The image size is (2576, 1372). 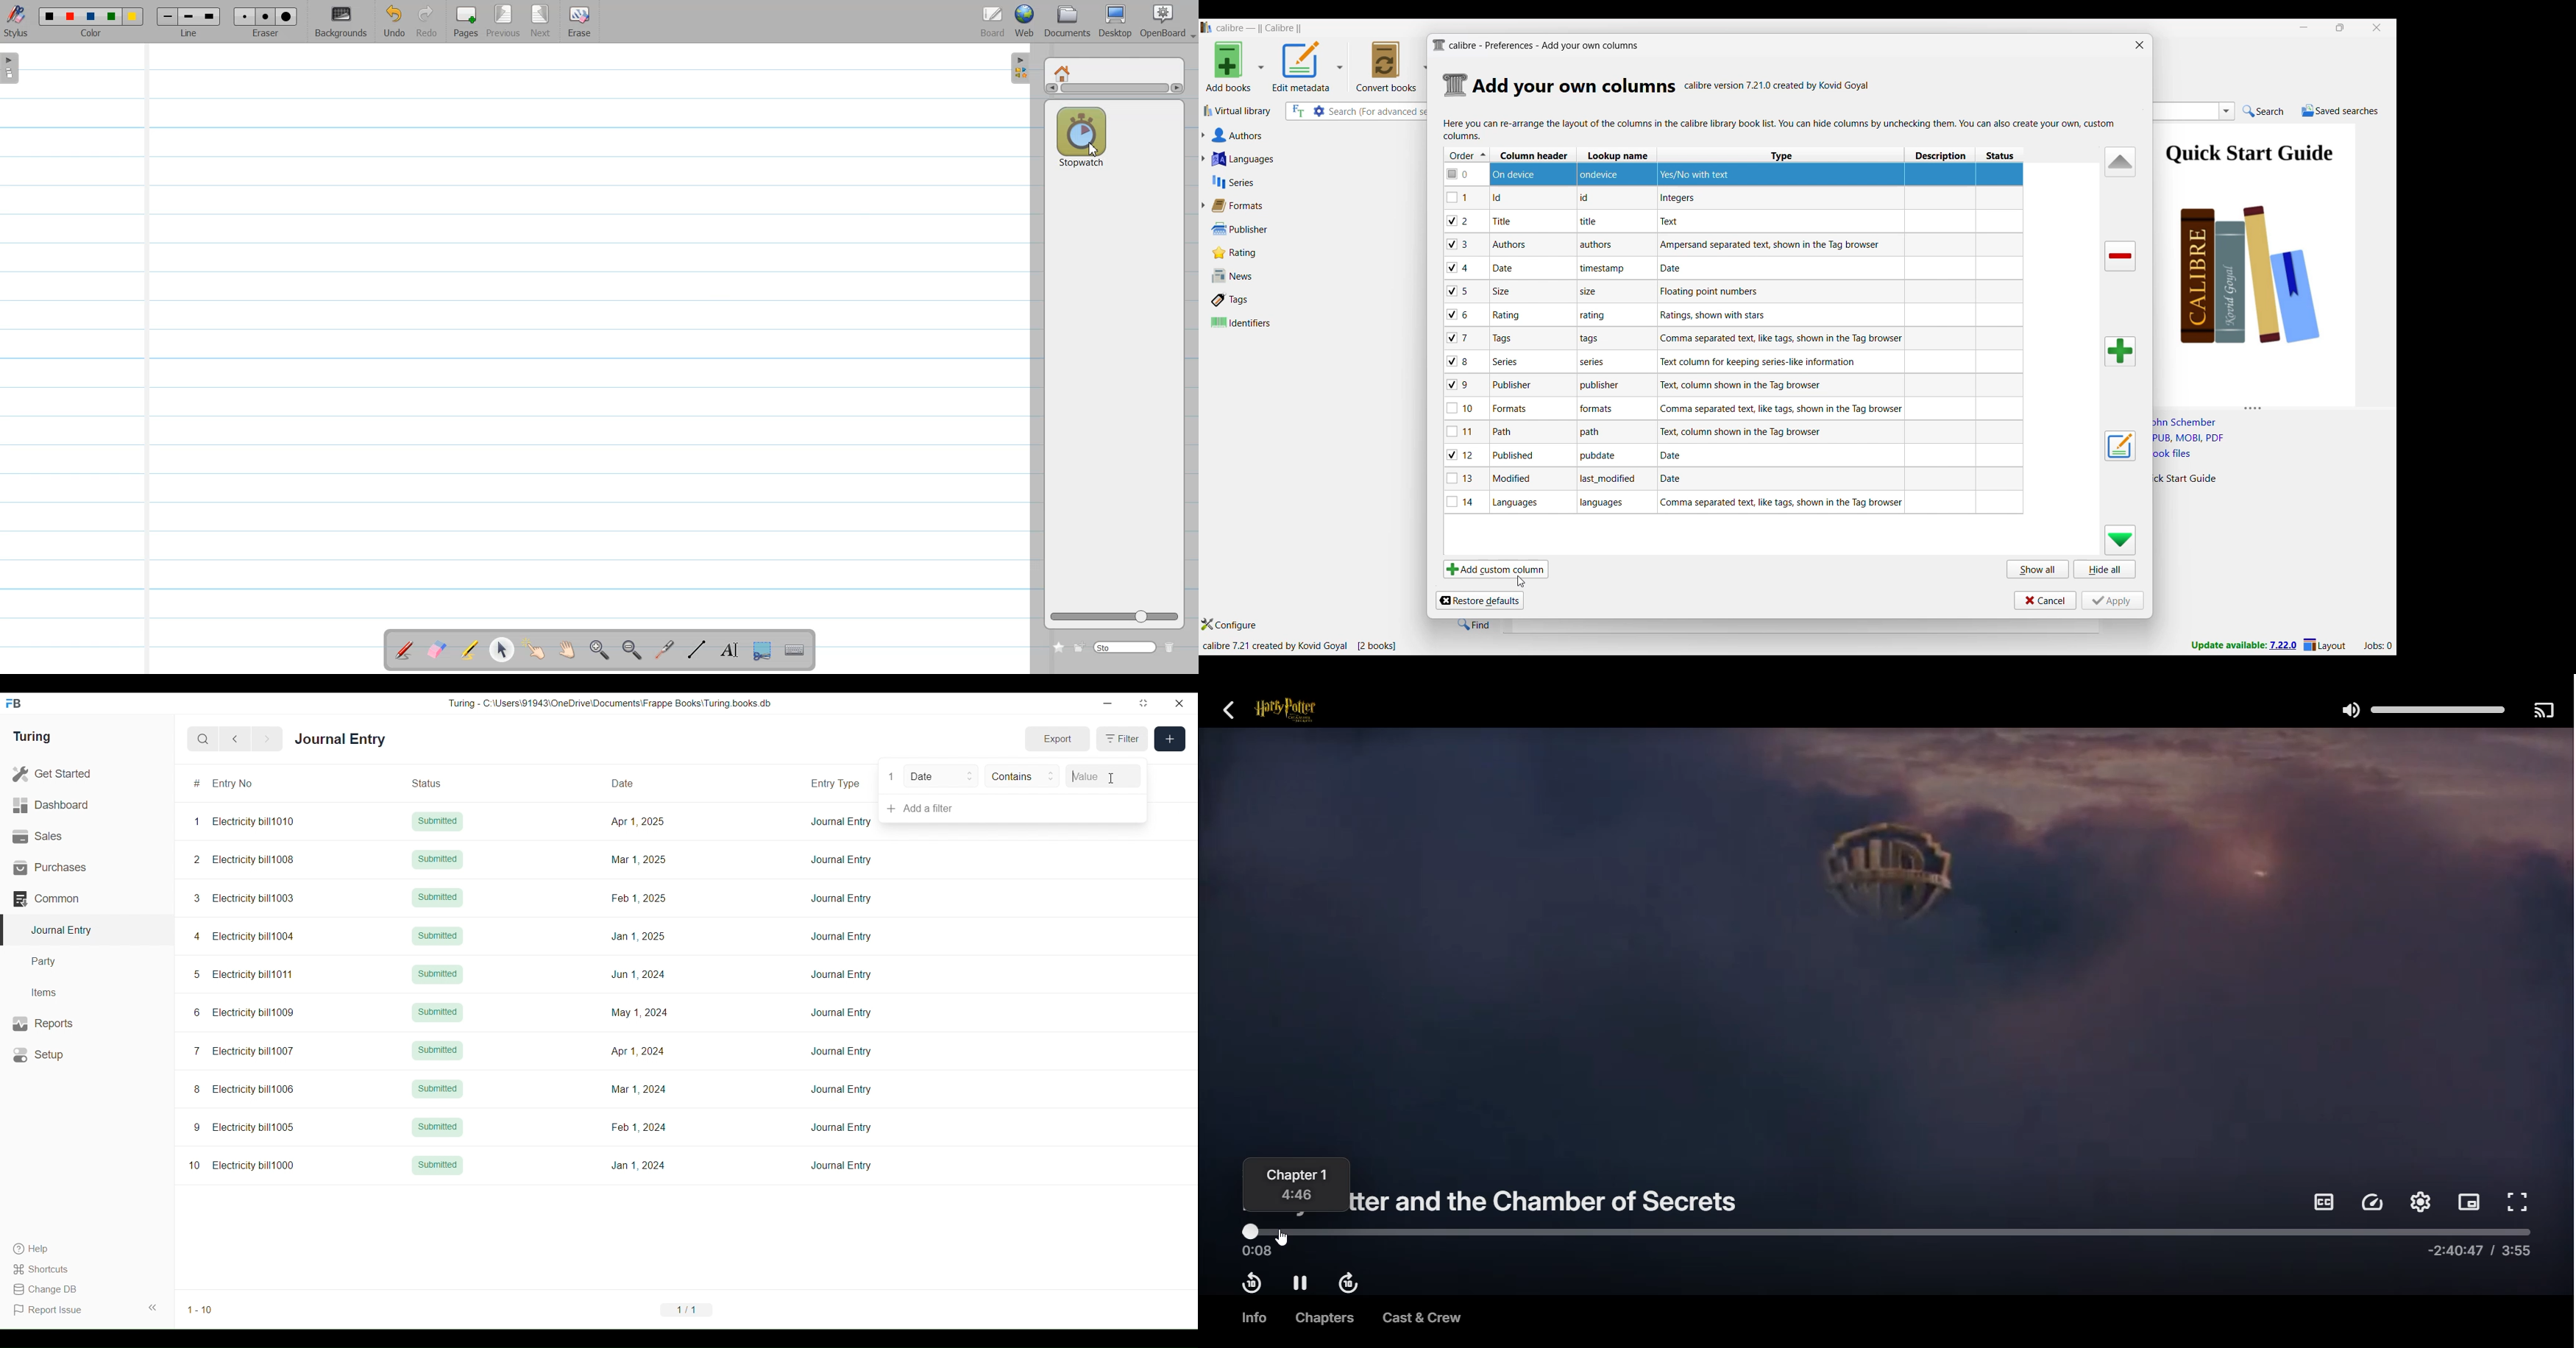 What do you see at coordinates (638, 936) in the screenshot?
I see `Jan 1, 2025` at bounding box center [638, 936].